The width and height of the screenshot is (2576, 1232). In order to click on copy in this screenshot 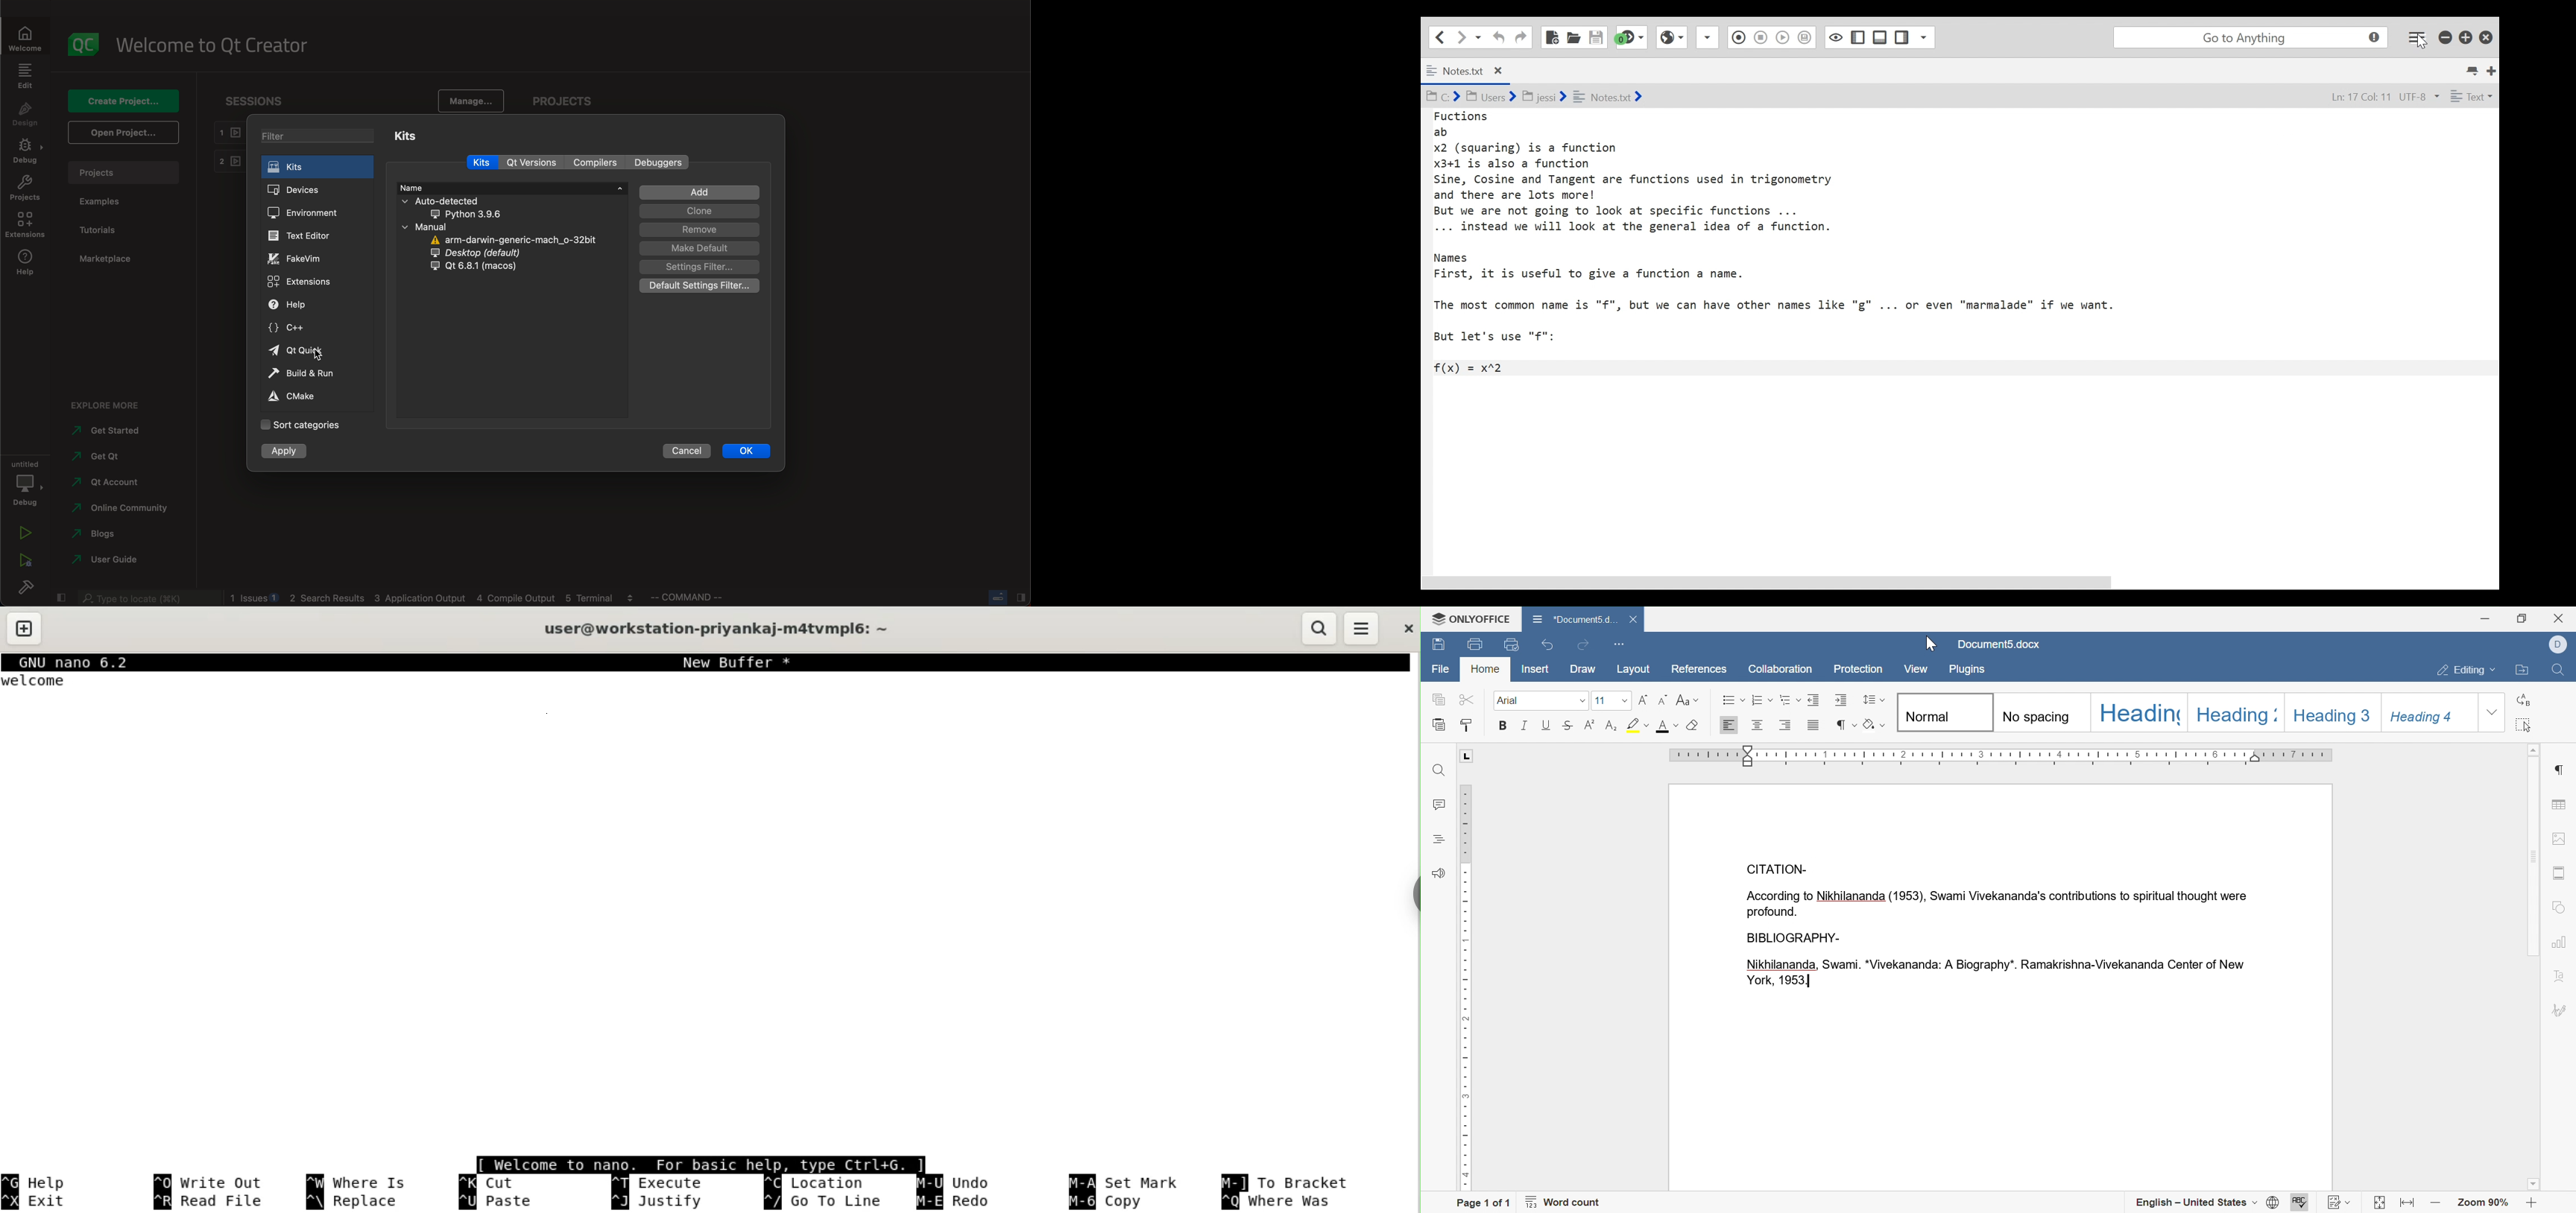, I will do `click(1438, 699)`.